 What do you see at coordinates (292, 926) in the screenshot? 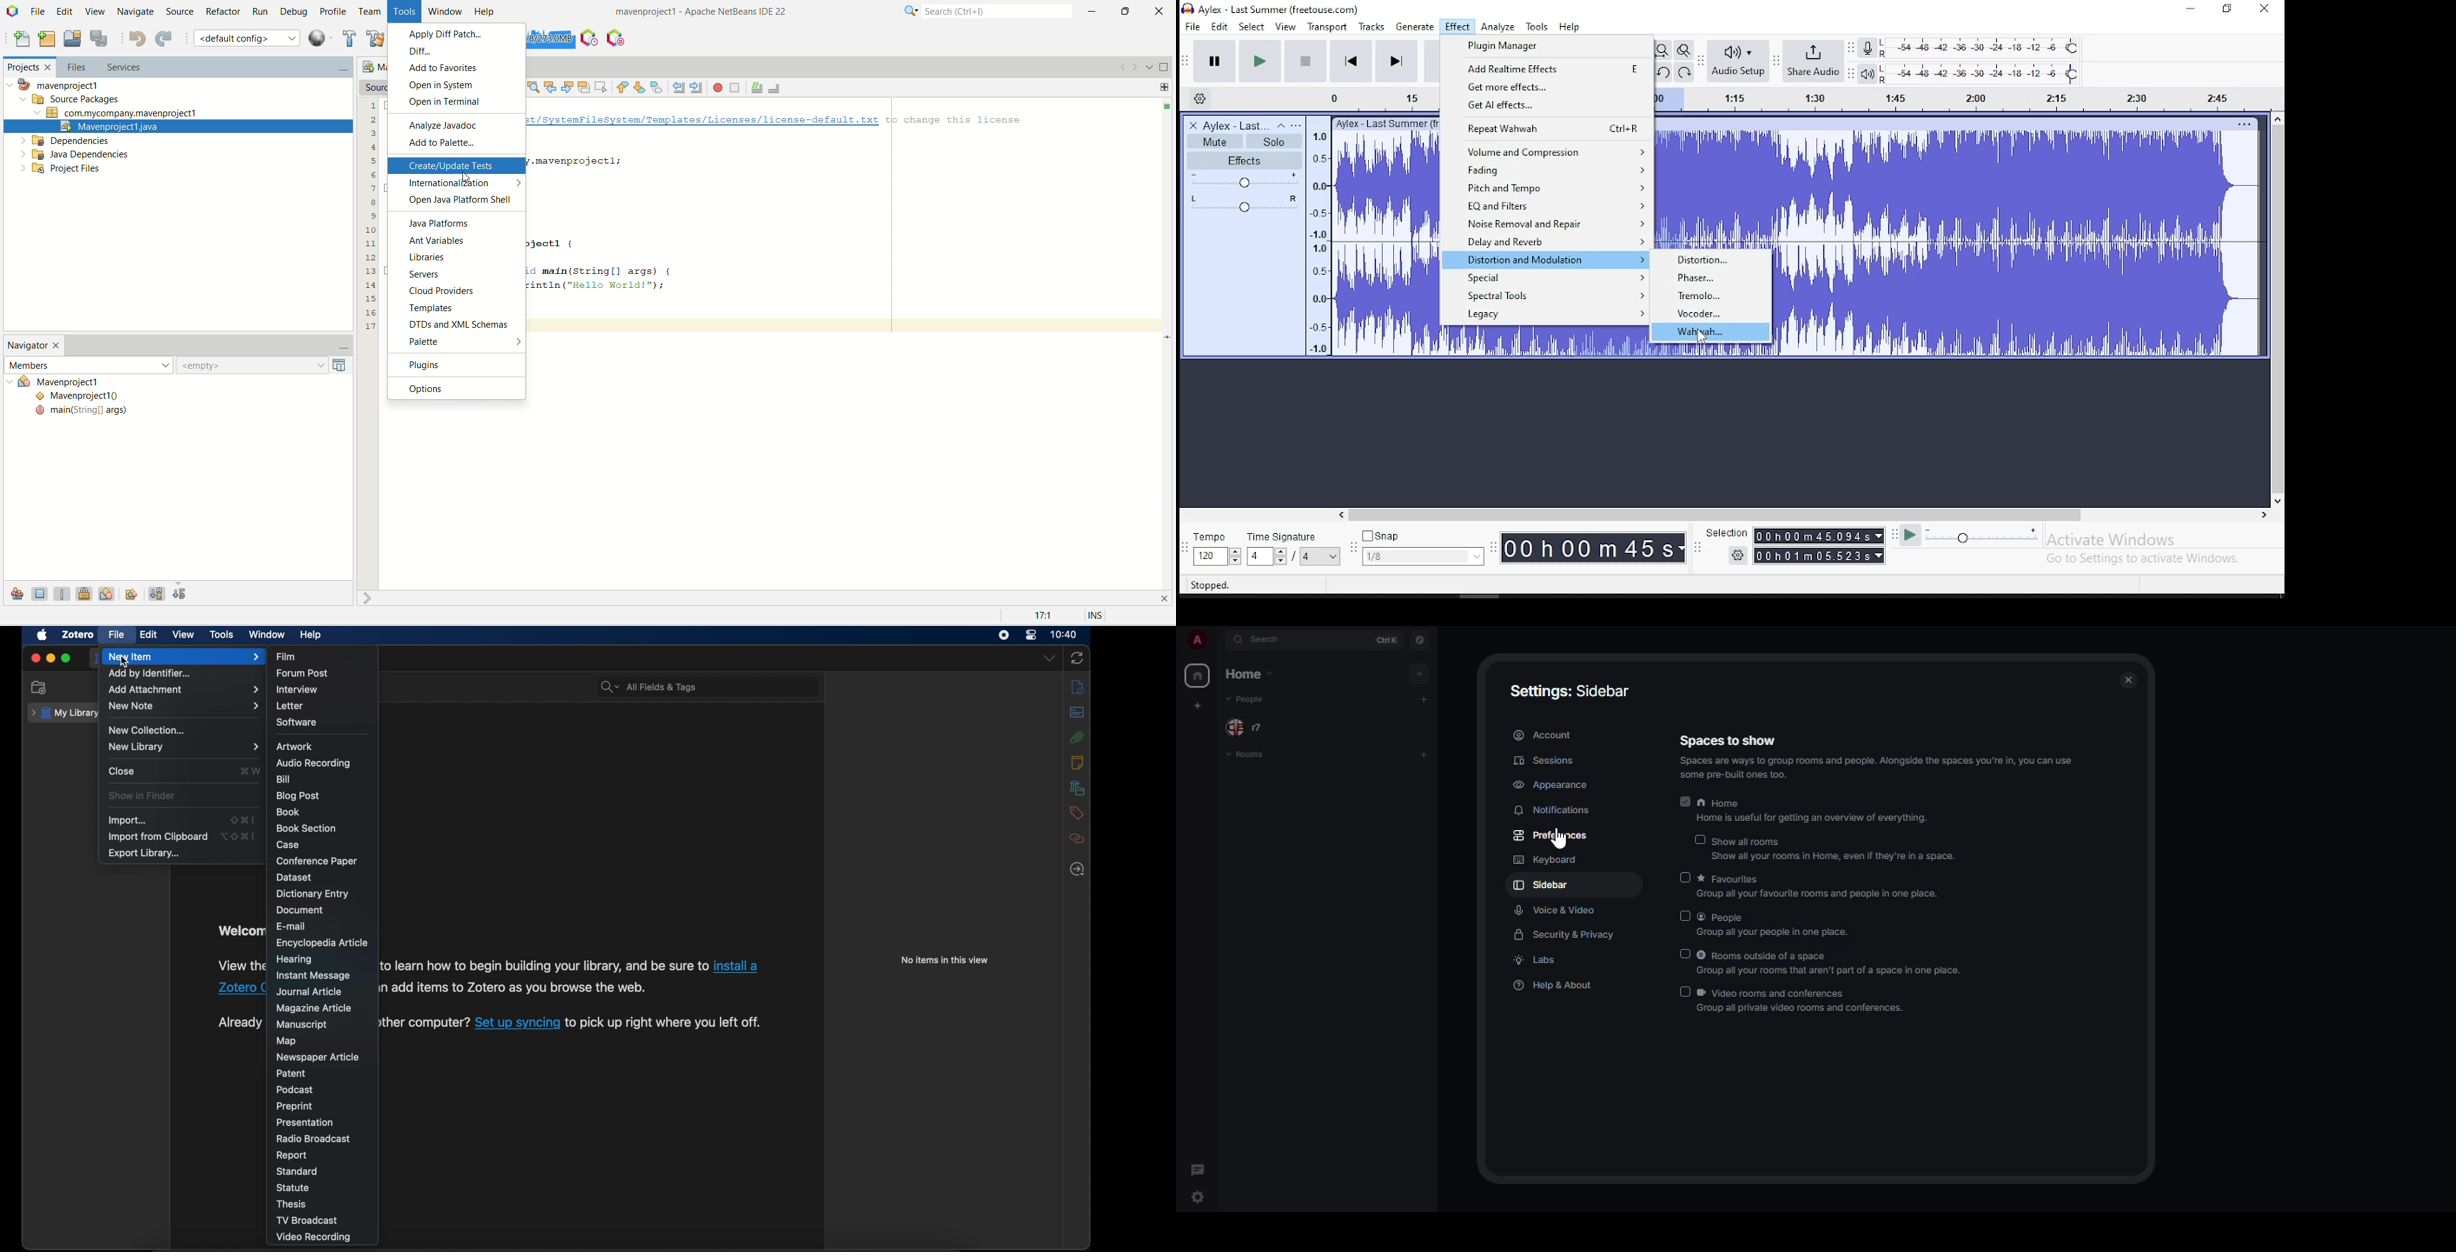
I see `e-mail` at bounding box center [292, 926].